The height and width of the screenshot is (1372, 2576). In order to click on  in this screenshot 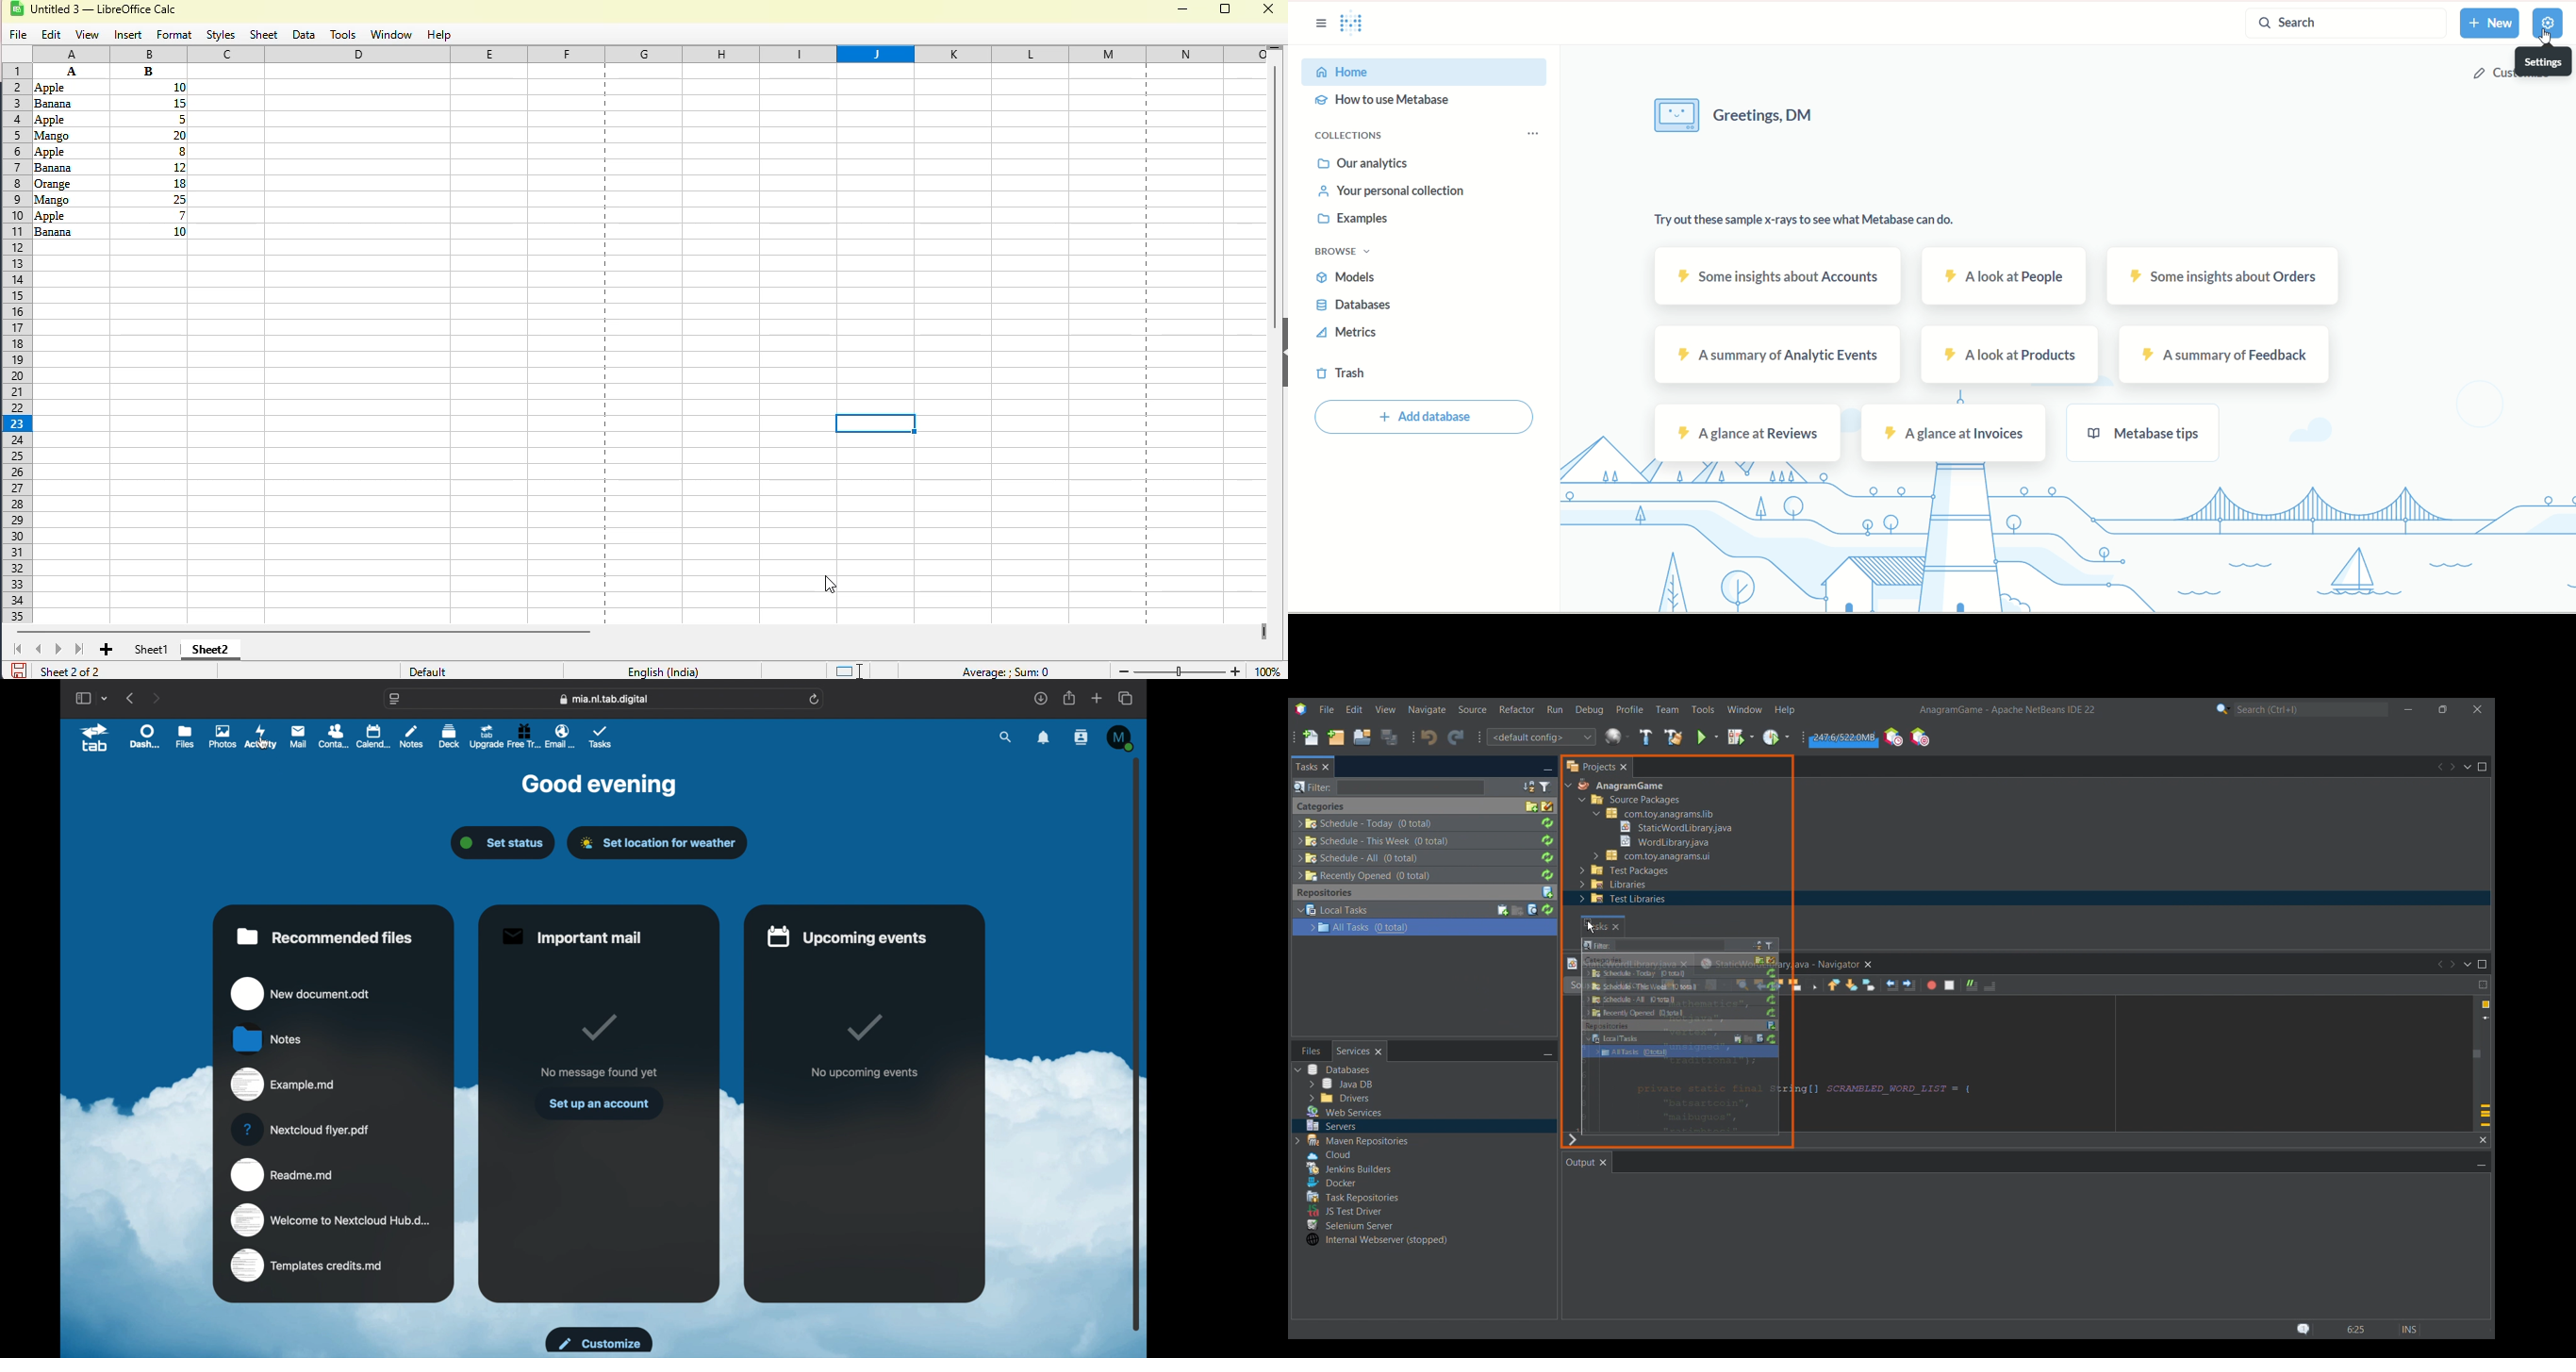, I will do `click(151, 215)`.